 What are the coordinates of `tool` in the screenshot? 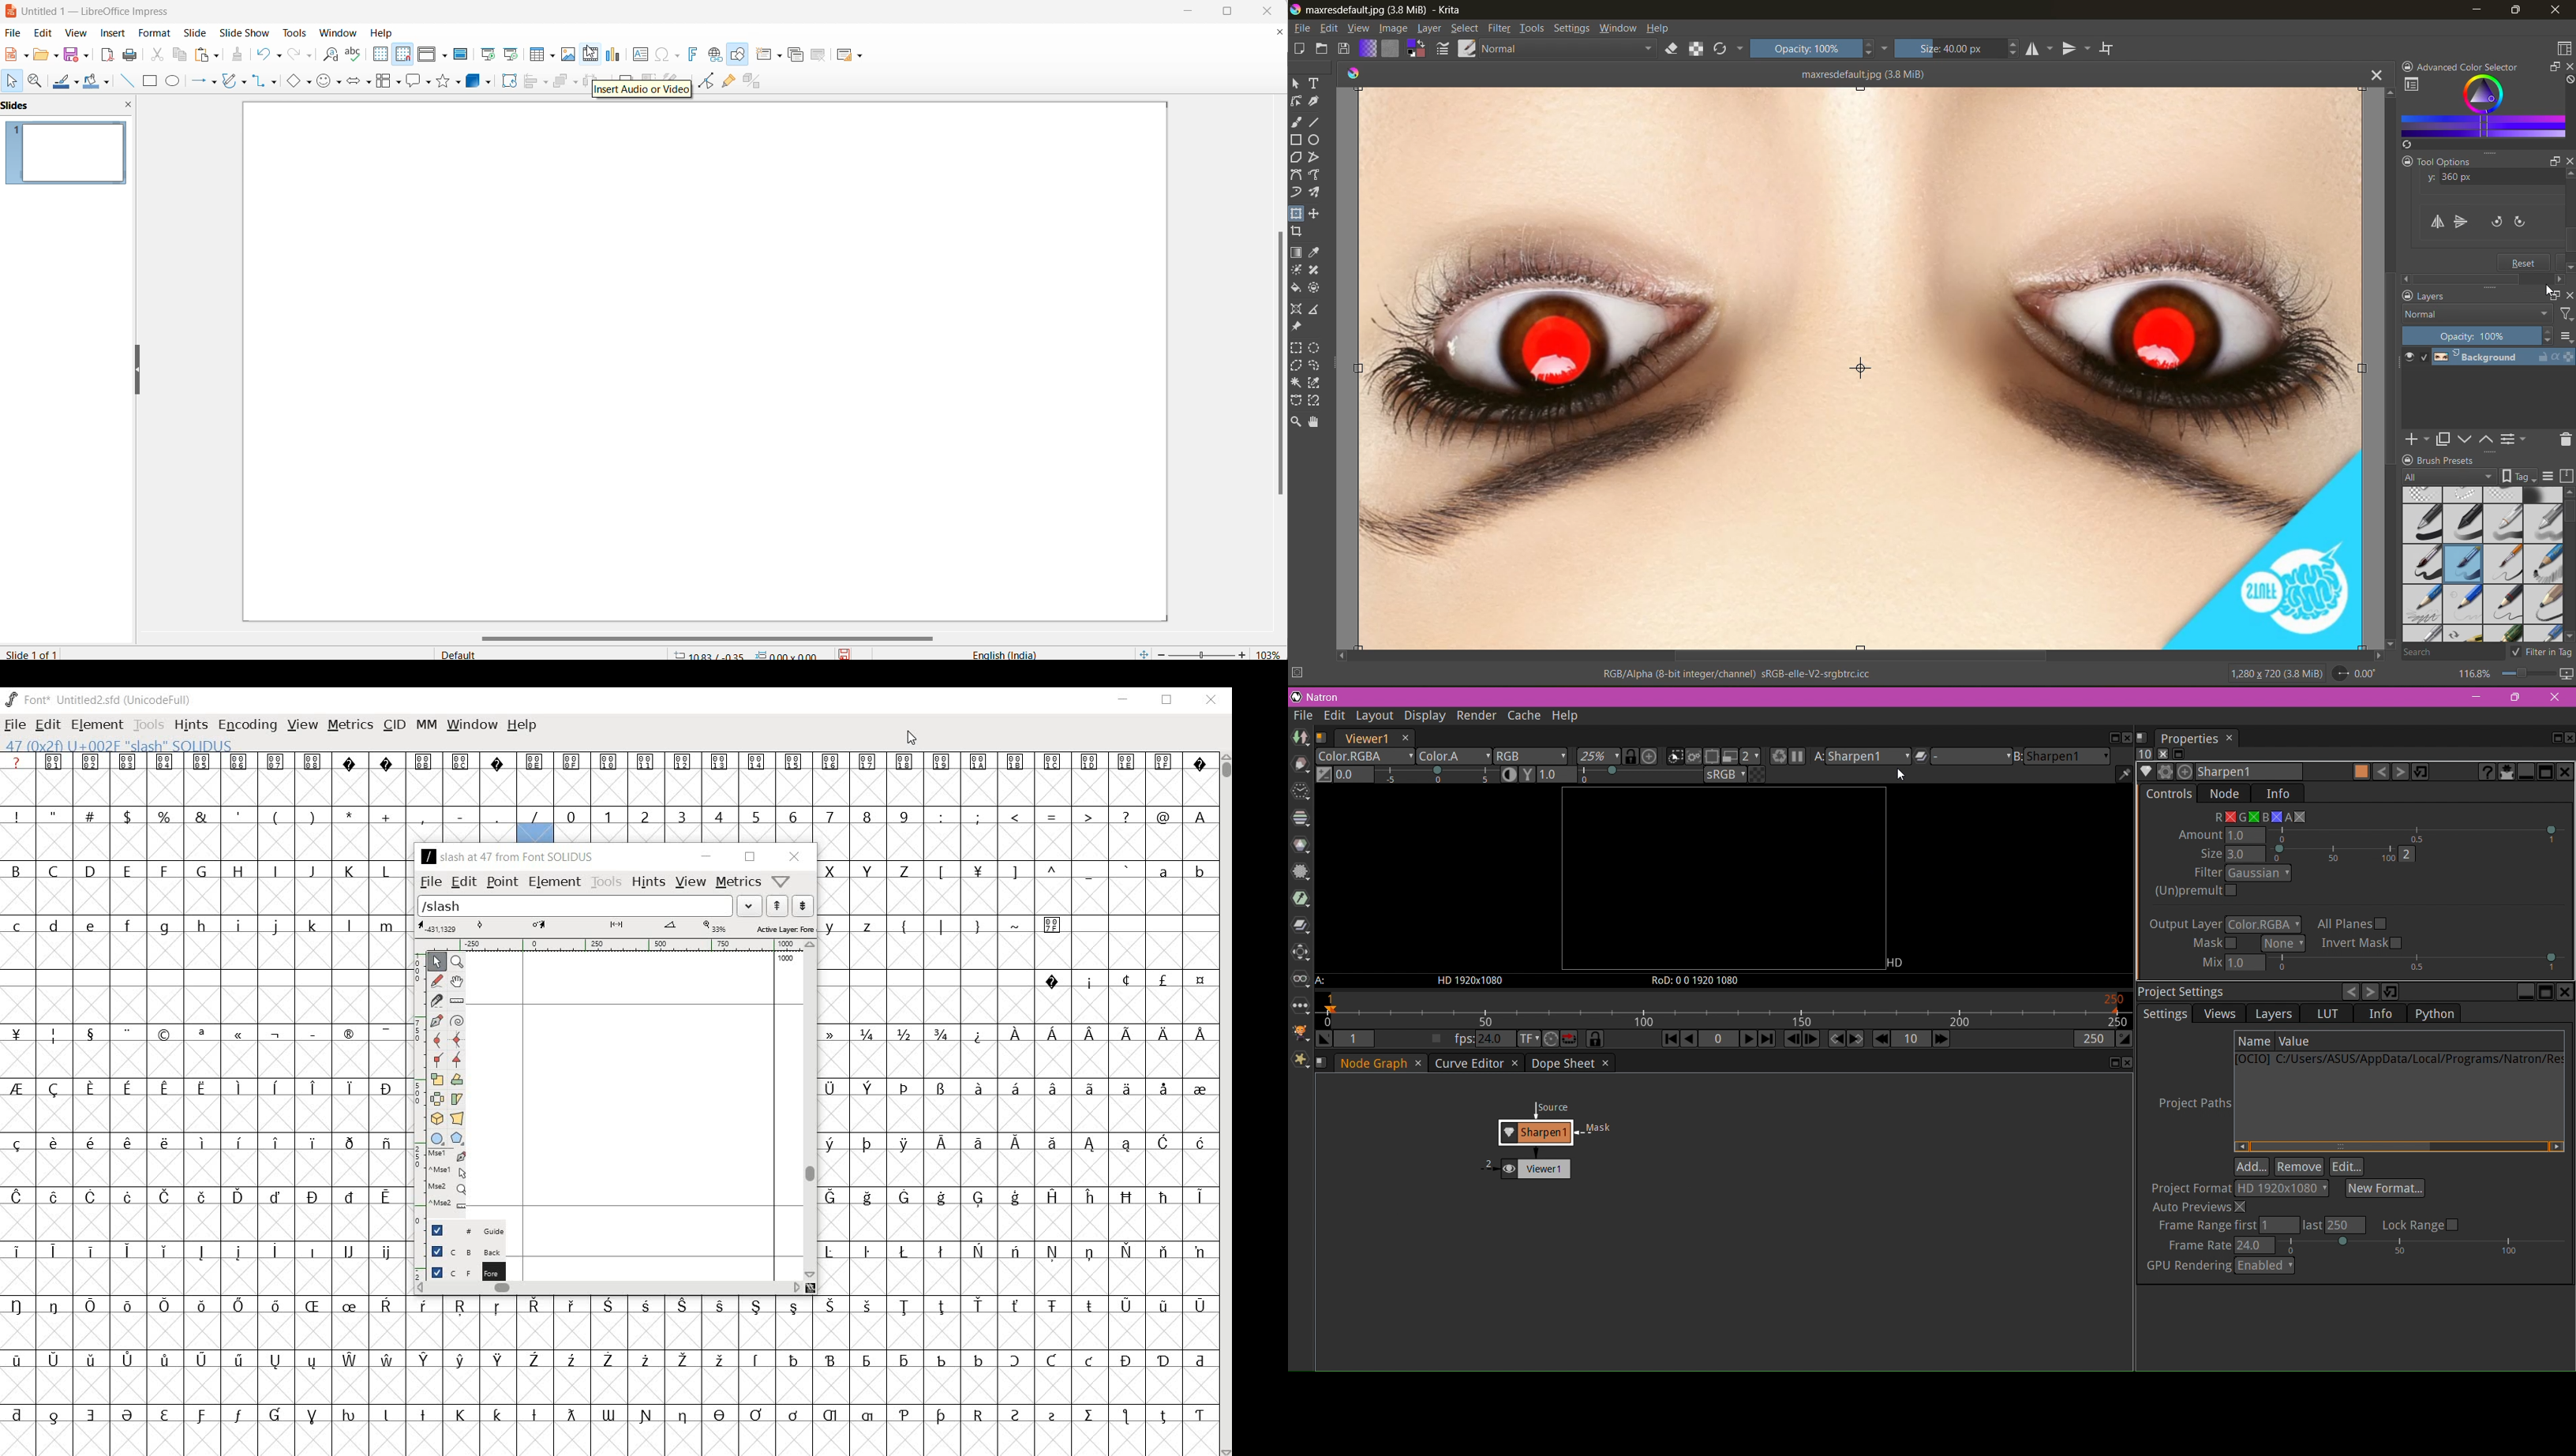 It's located at (1316, 101).